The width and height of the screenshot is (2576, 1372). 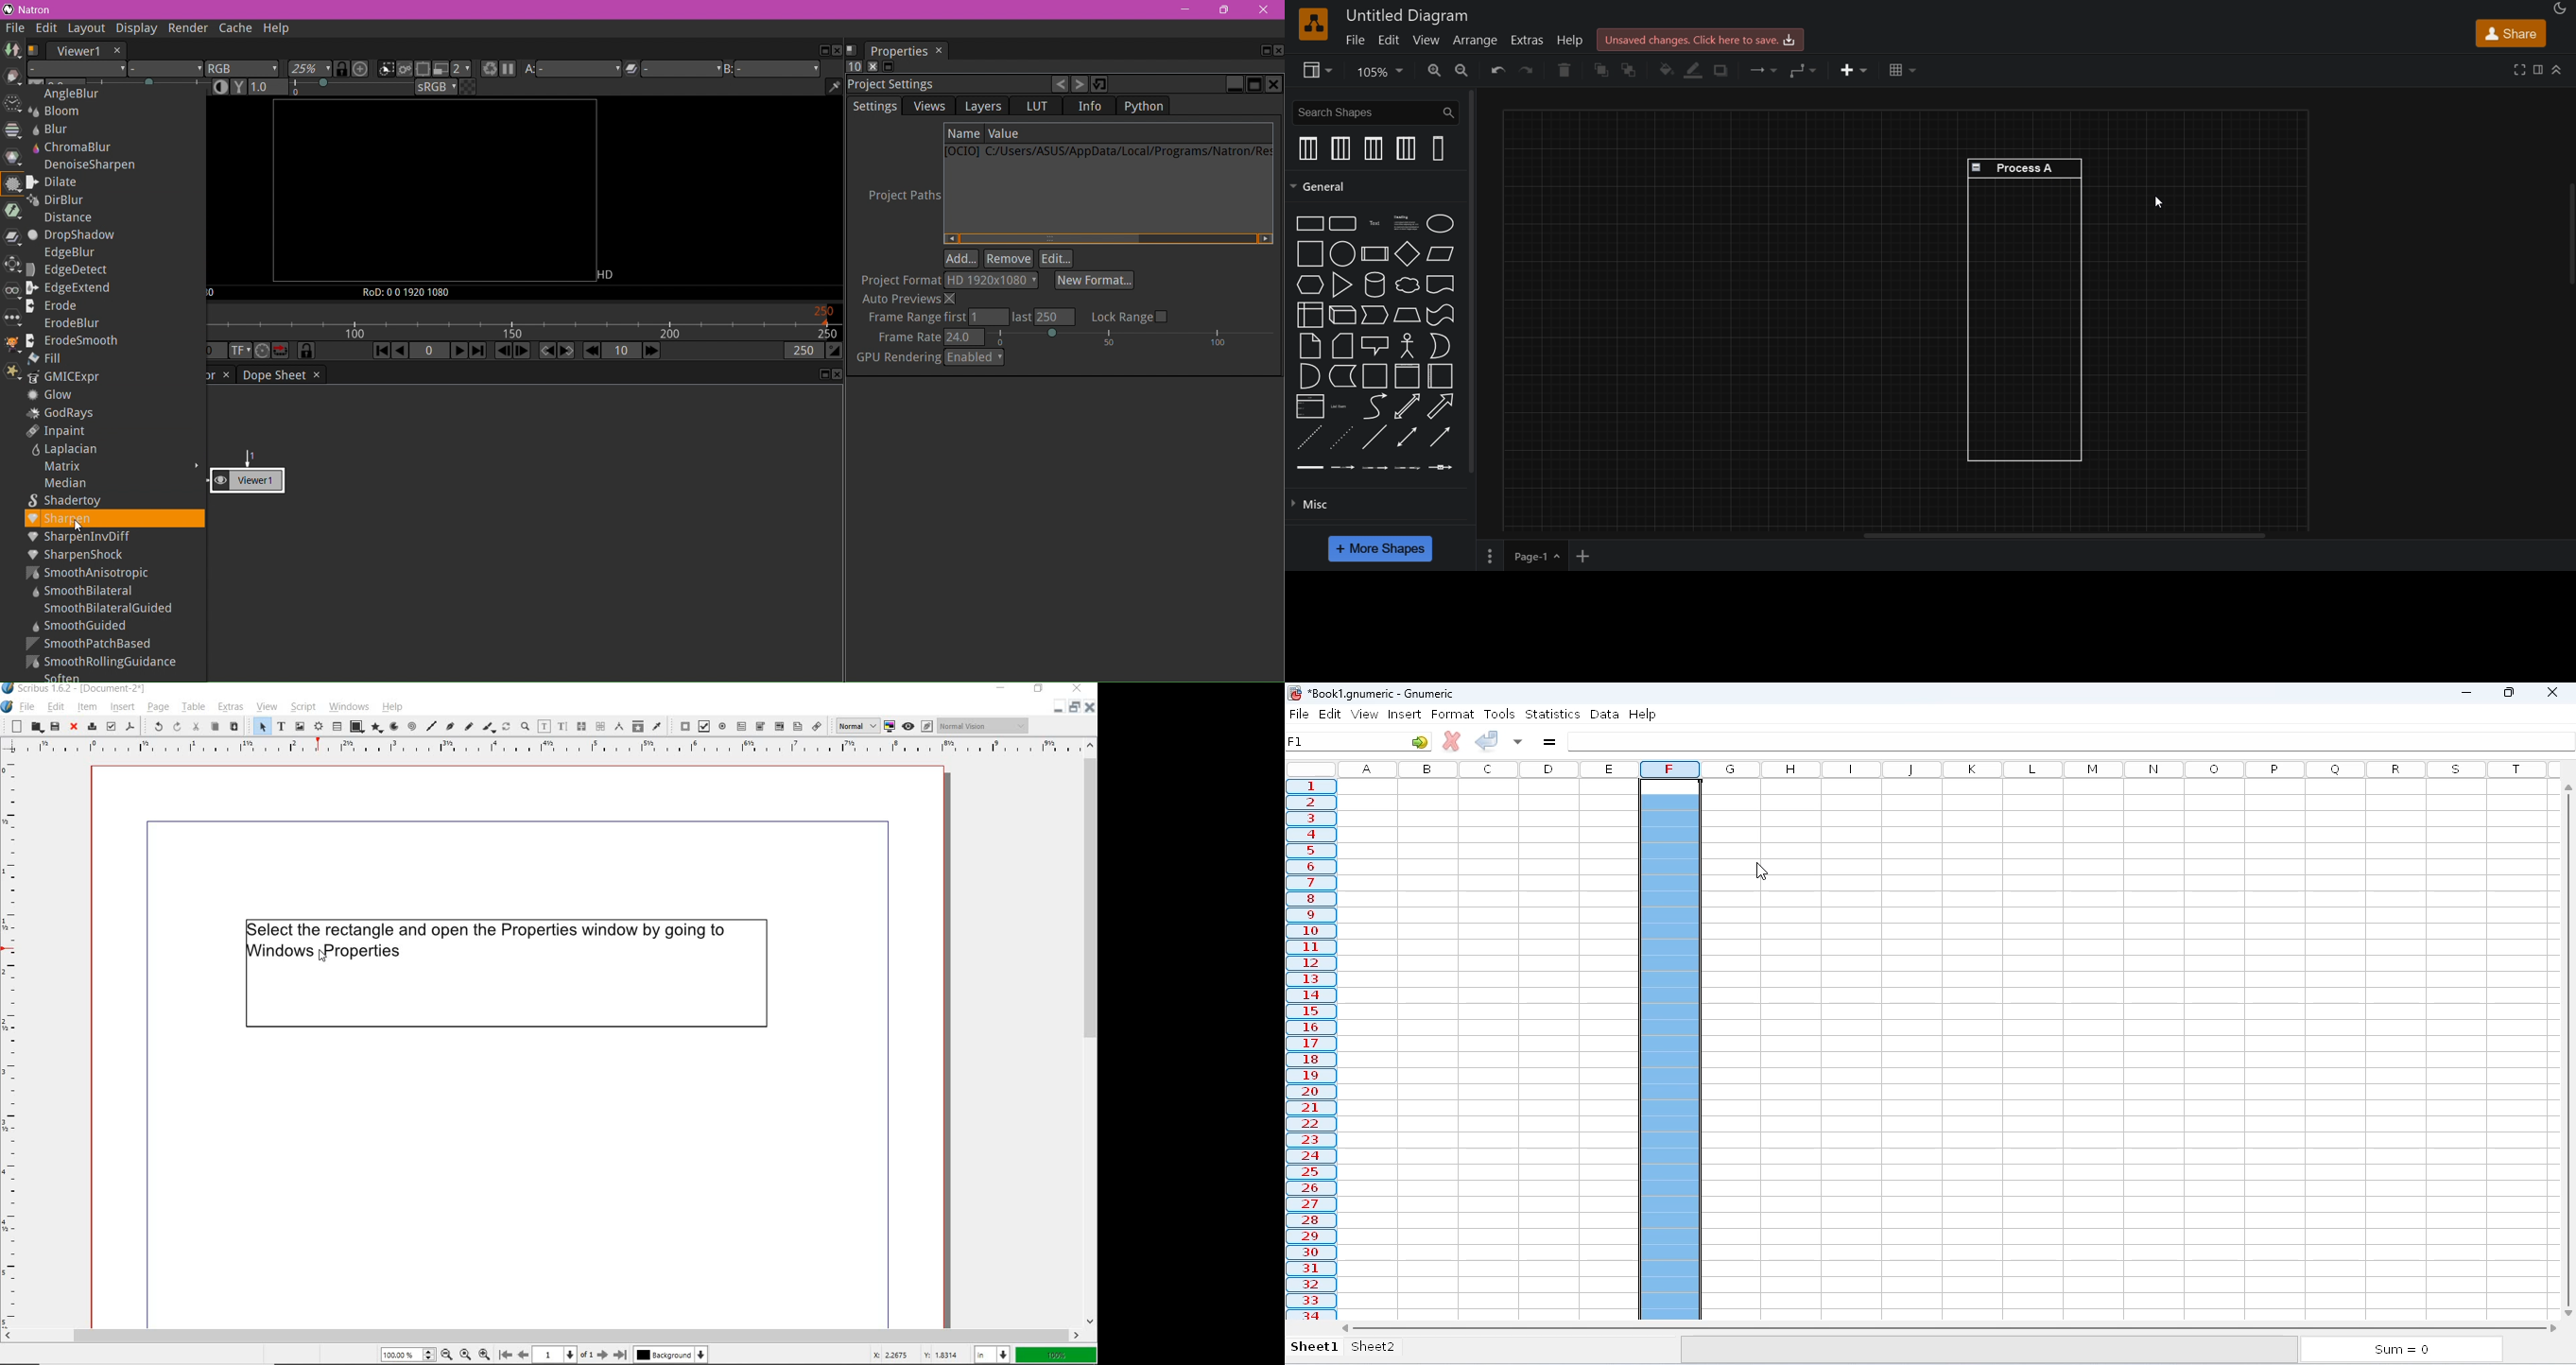 What do you see at coordinates (469, 728) in the screenshot?
I see `freehand line` at bounding box center [469, 728].